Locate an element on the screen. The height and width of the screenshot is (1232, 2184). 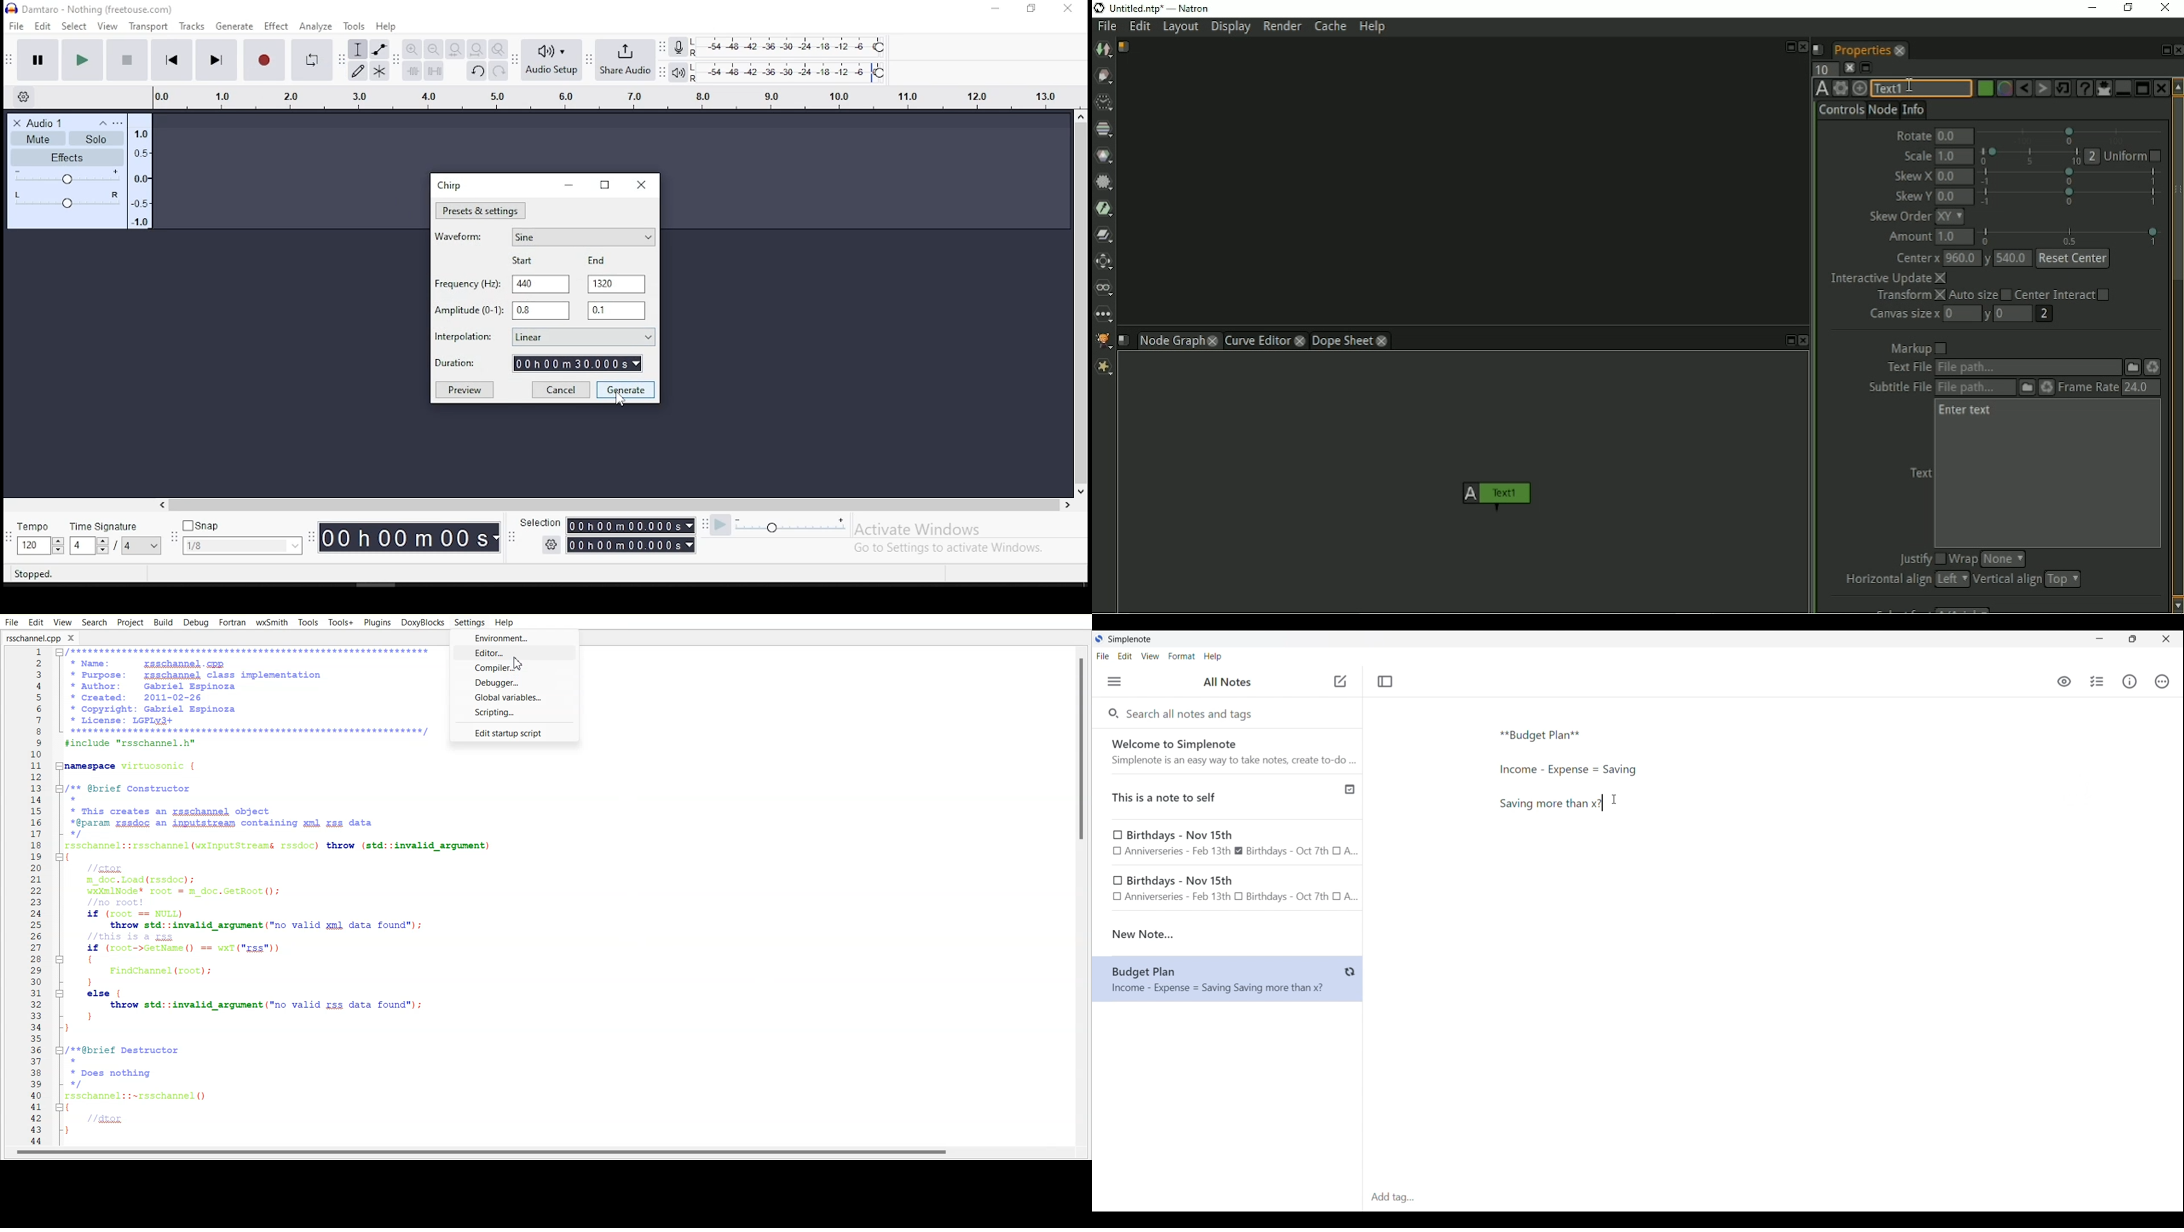
Help is located at coordinates (504, 622).